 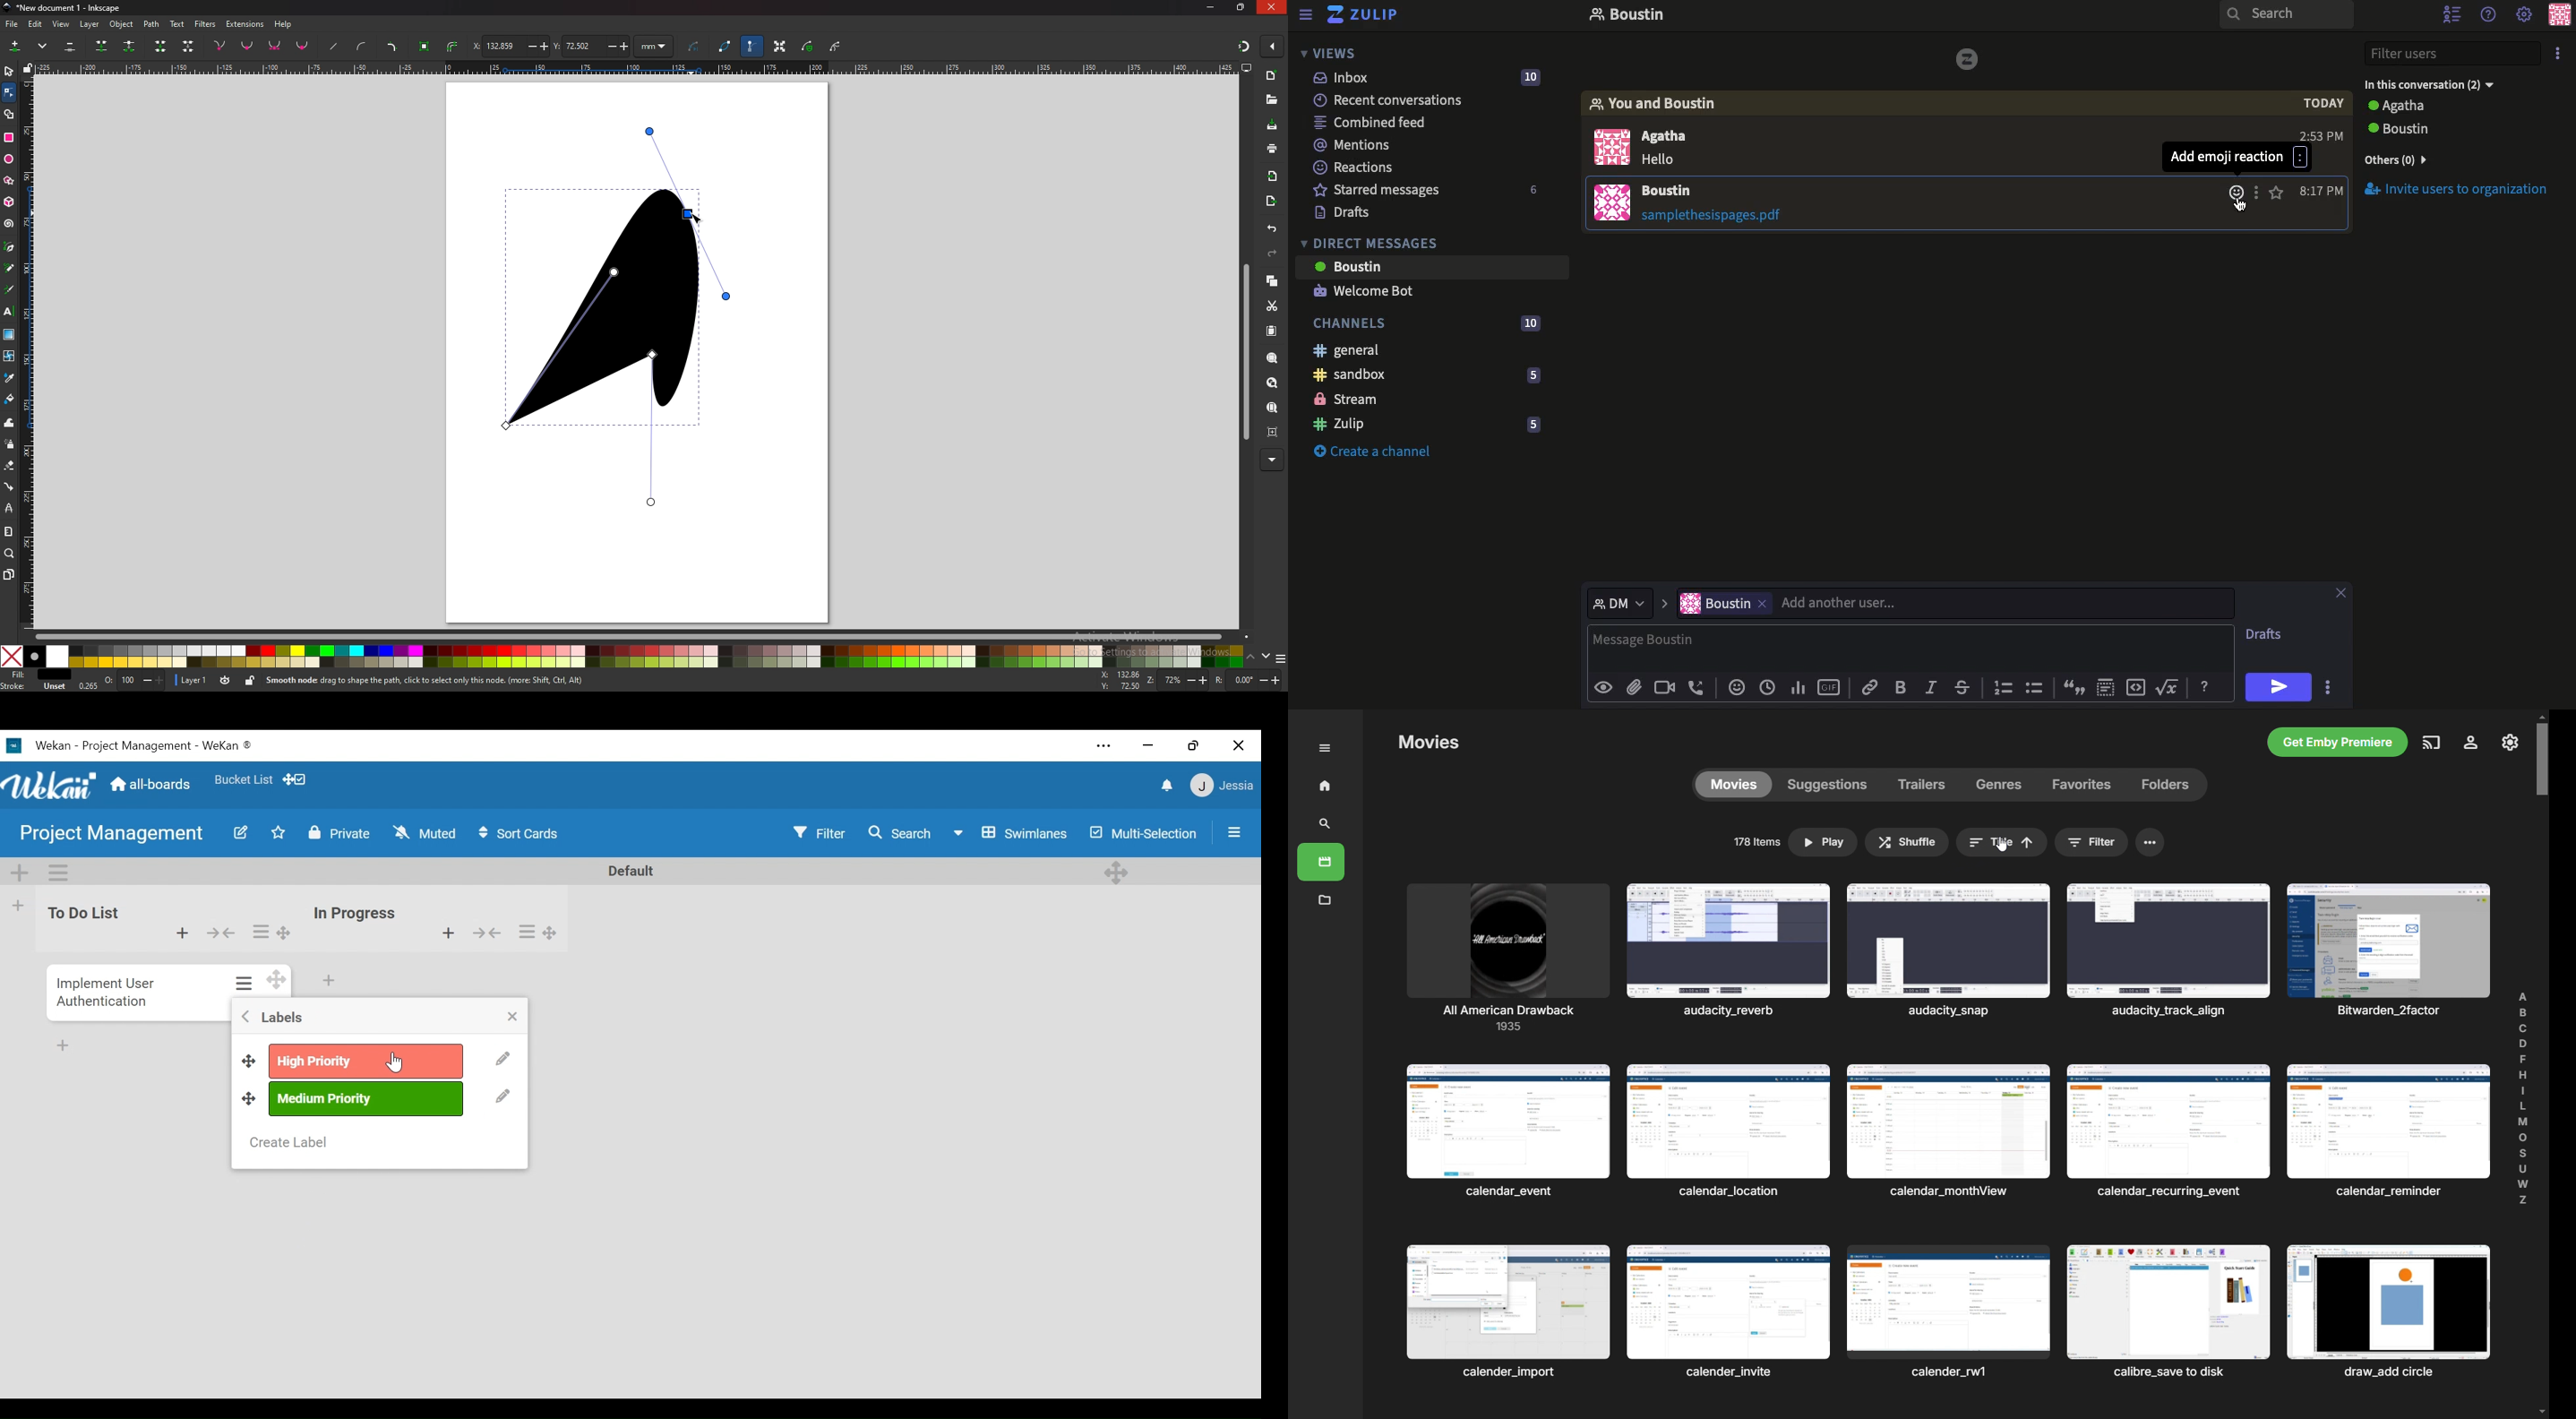 What do you see at coordinates (284, 933) in the screenshot?
I see `desktop drag handles` at bounding box center [284, 933].